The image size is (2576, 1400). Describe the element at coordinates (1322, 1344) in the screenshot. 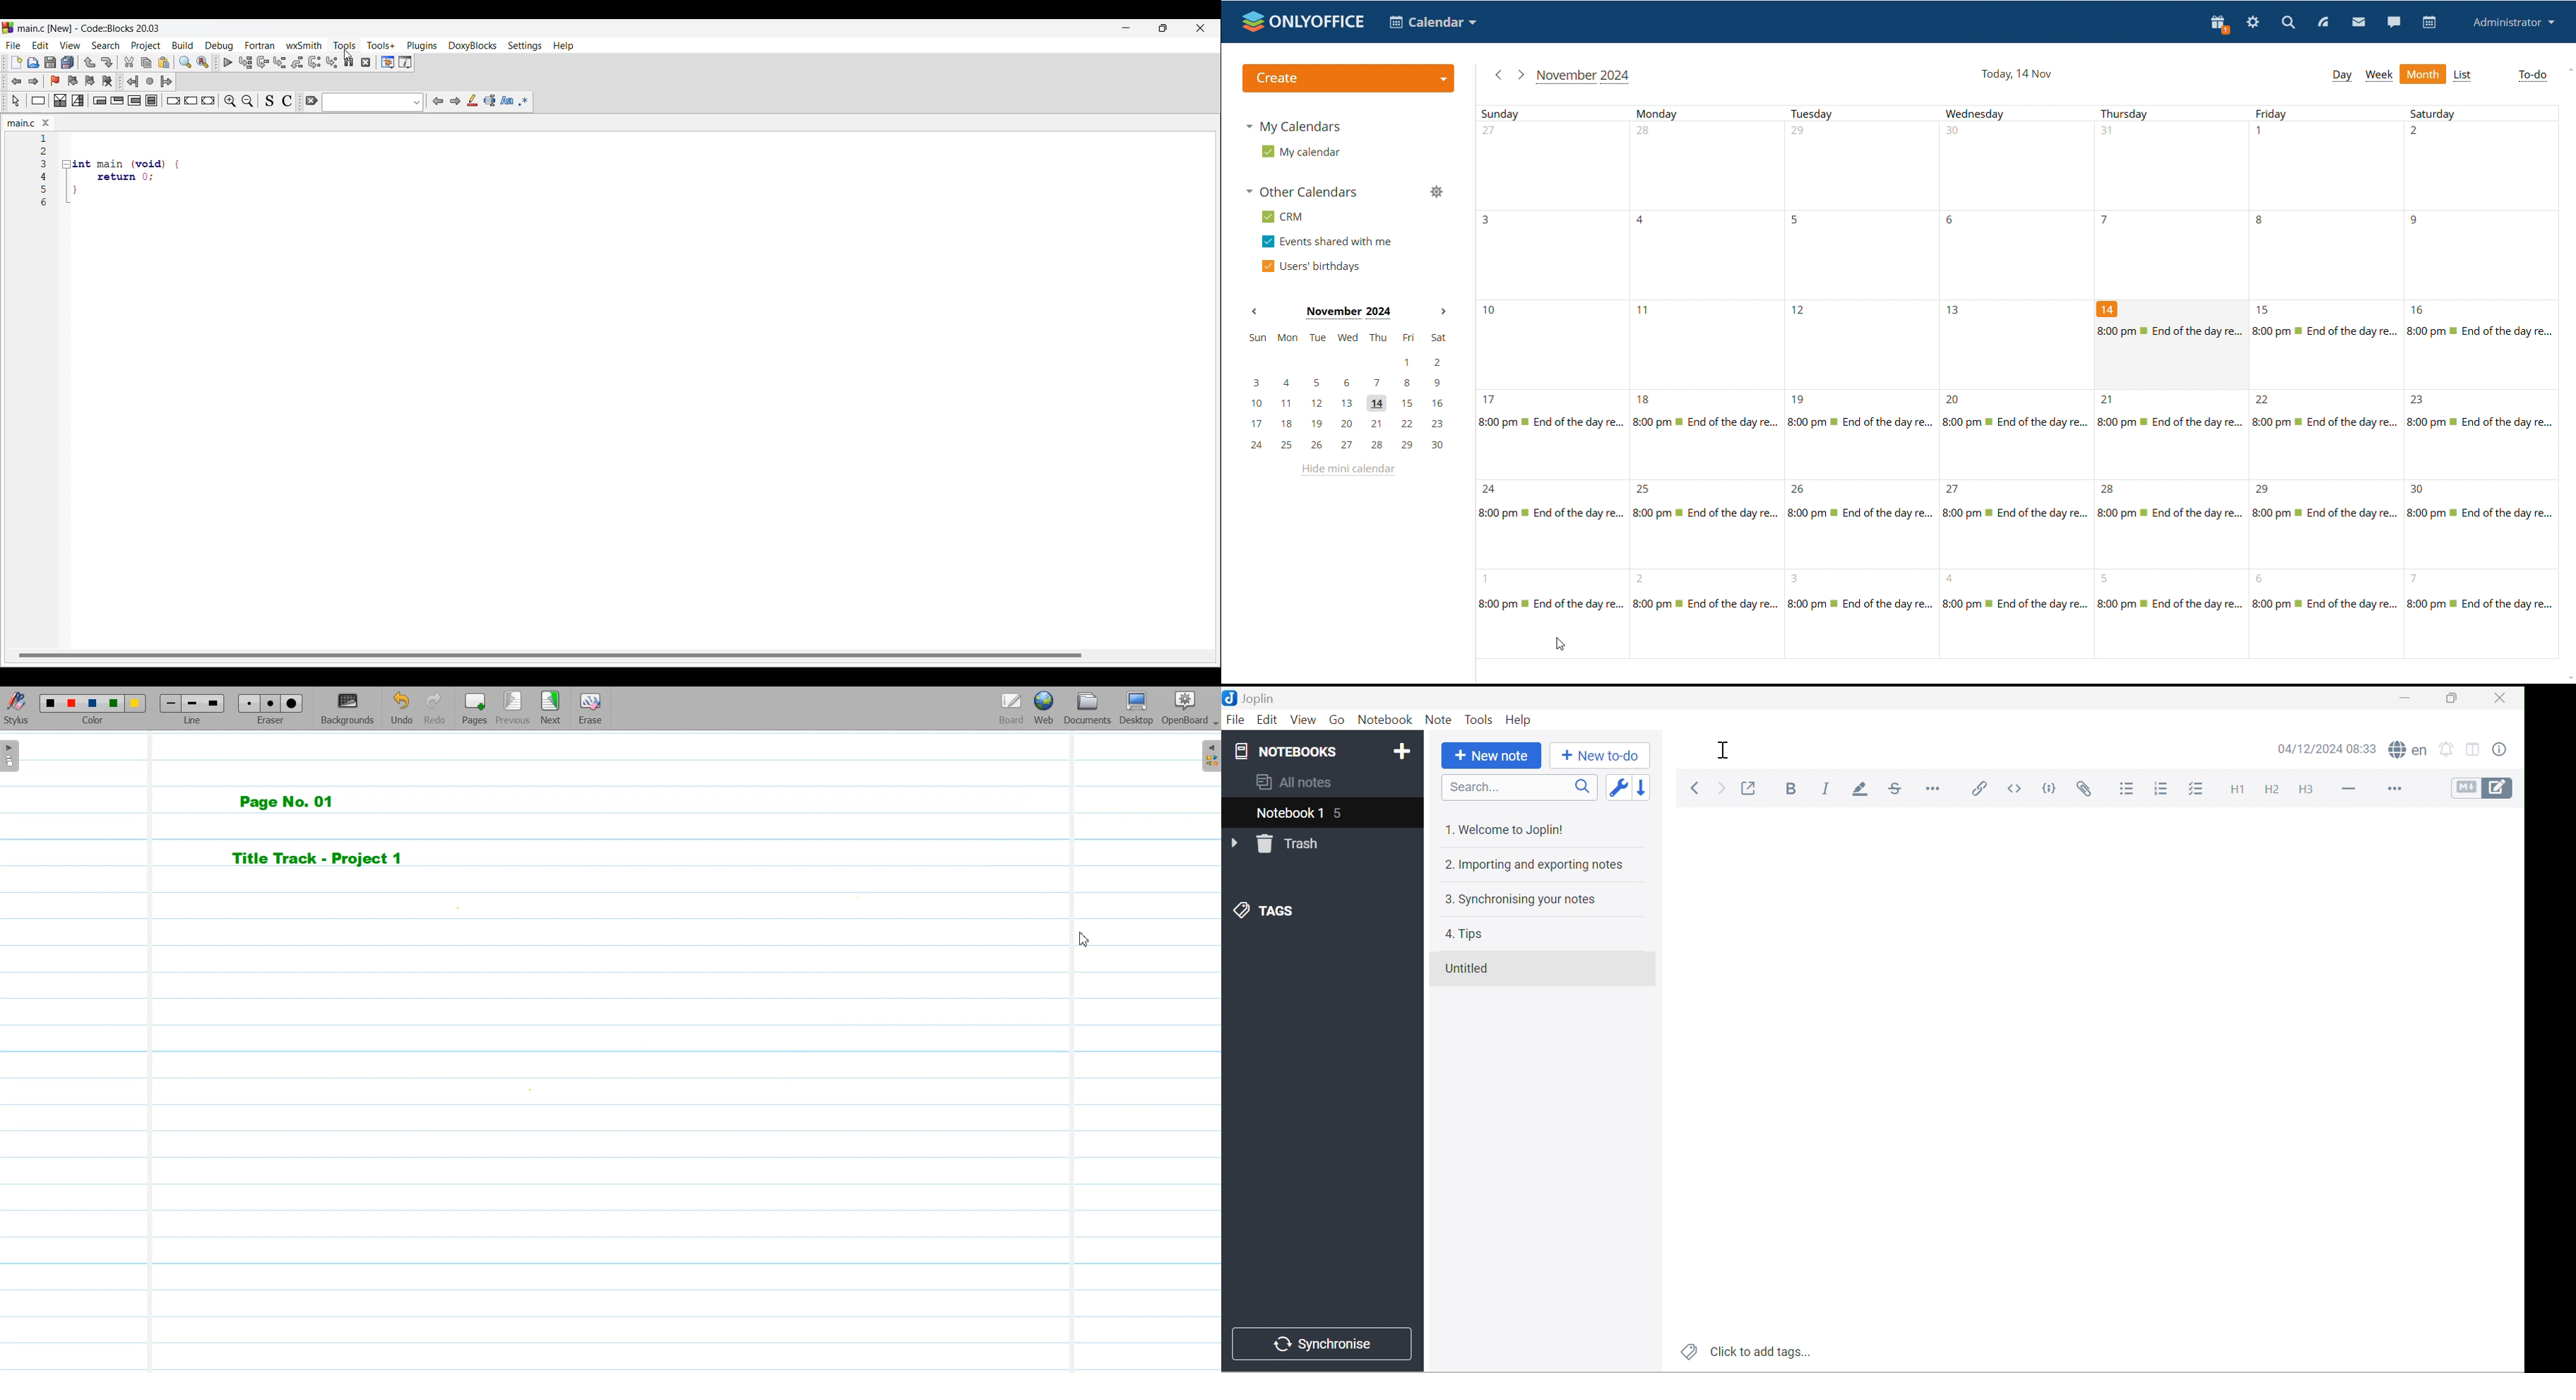

I see `Synchronise` at that location.